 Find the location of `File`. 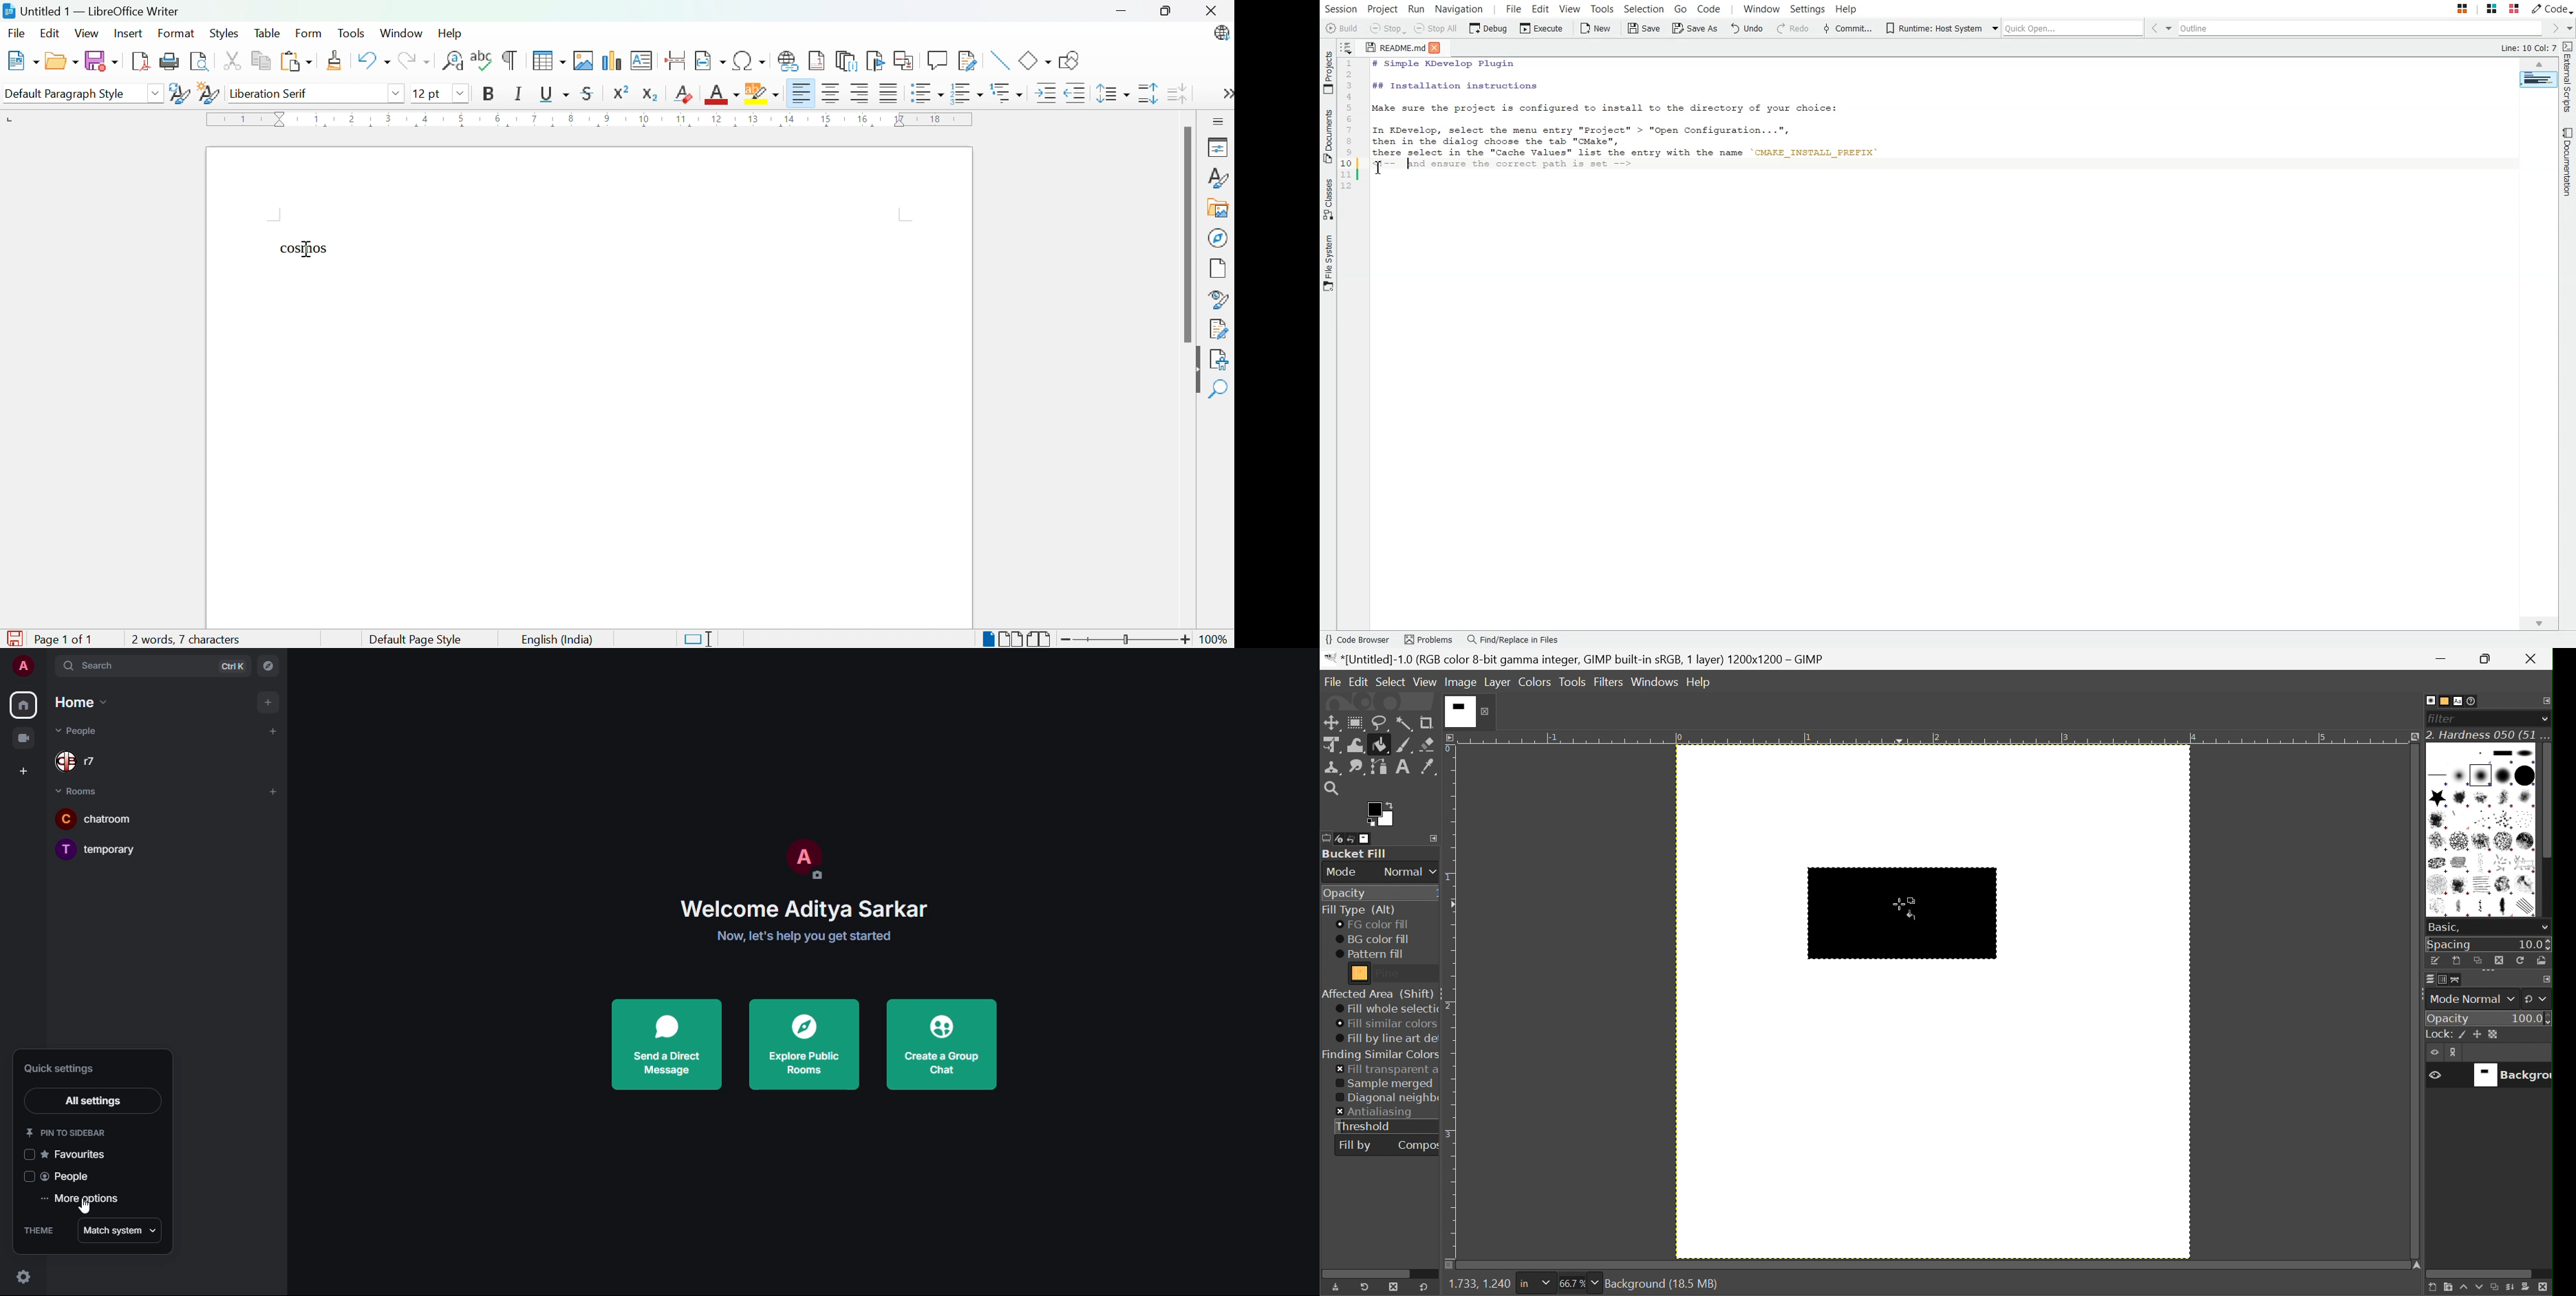

File is located at coordinates (18, 33).